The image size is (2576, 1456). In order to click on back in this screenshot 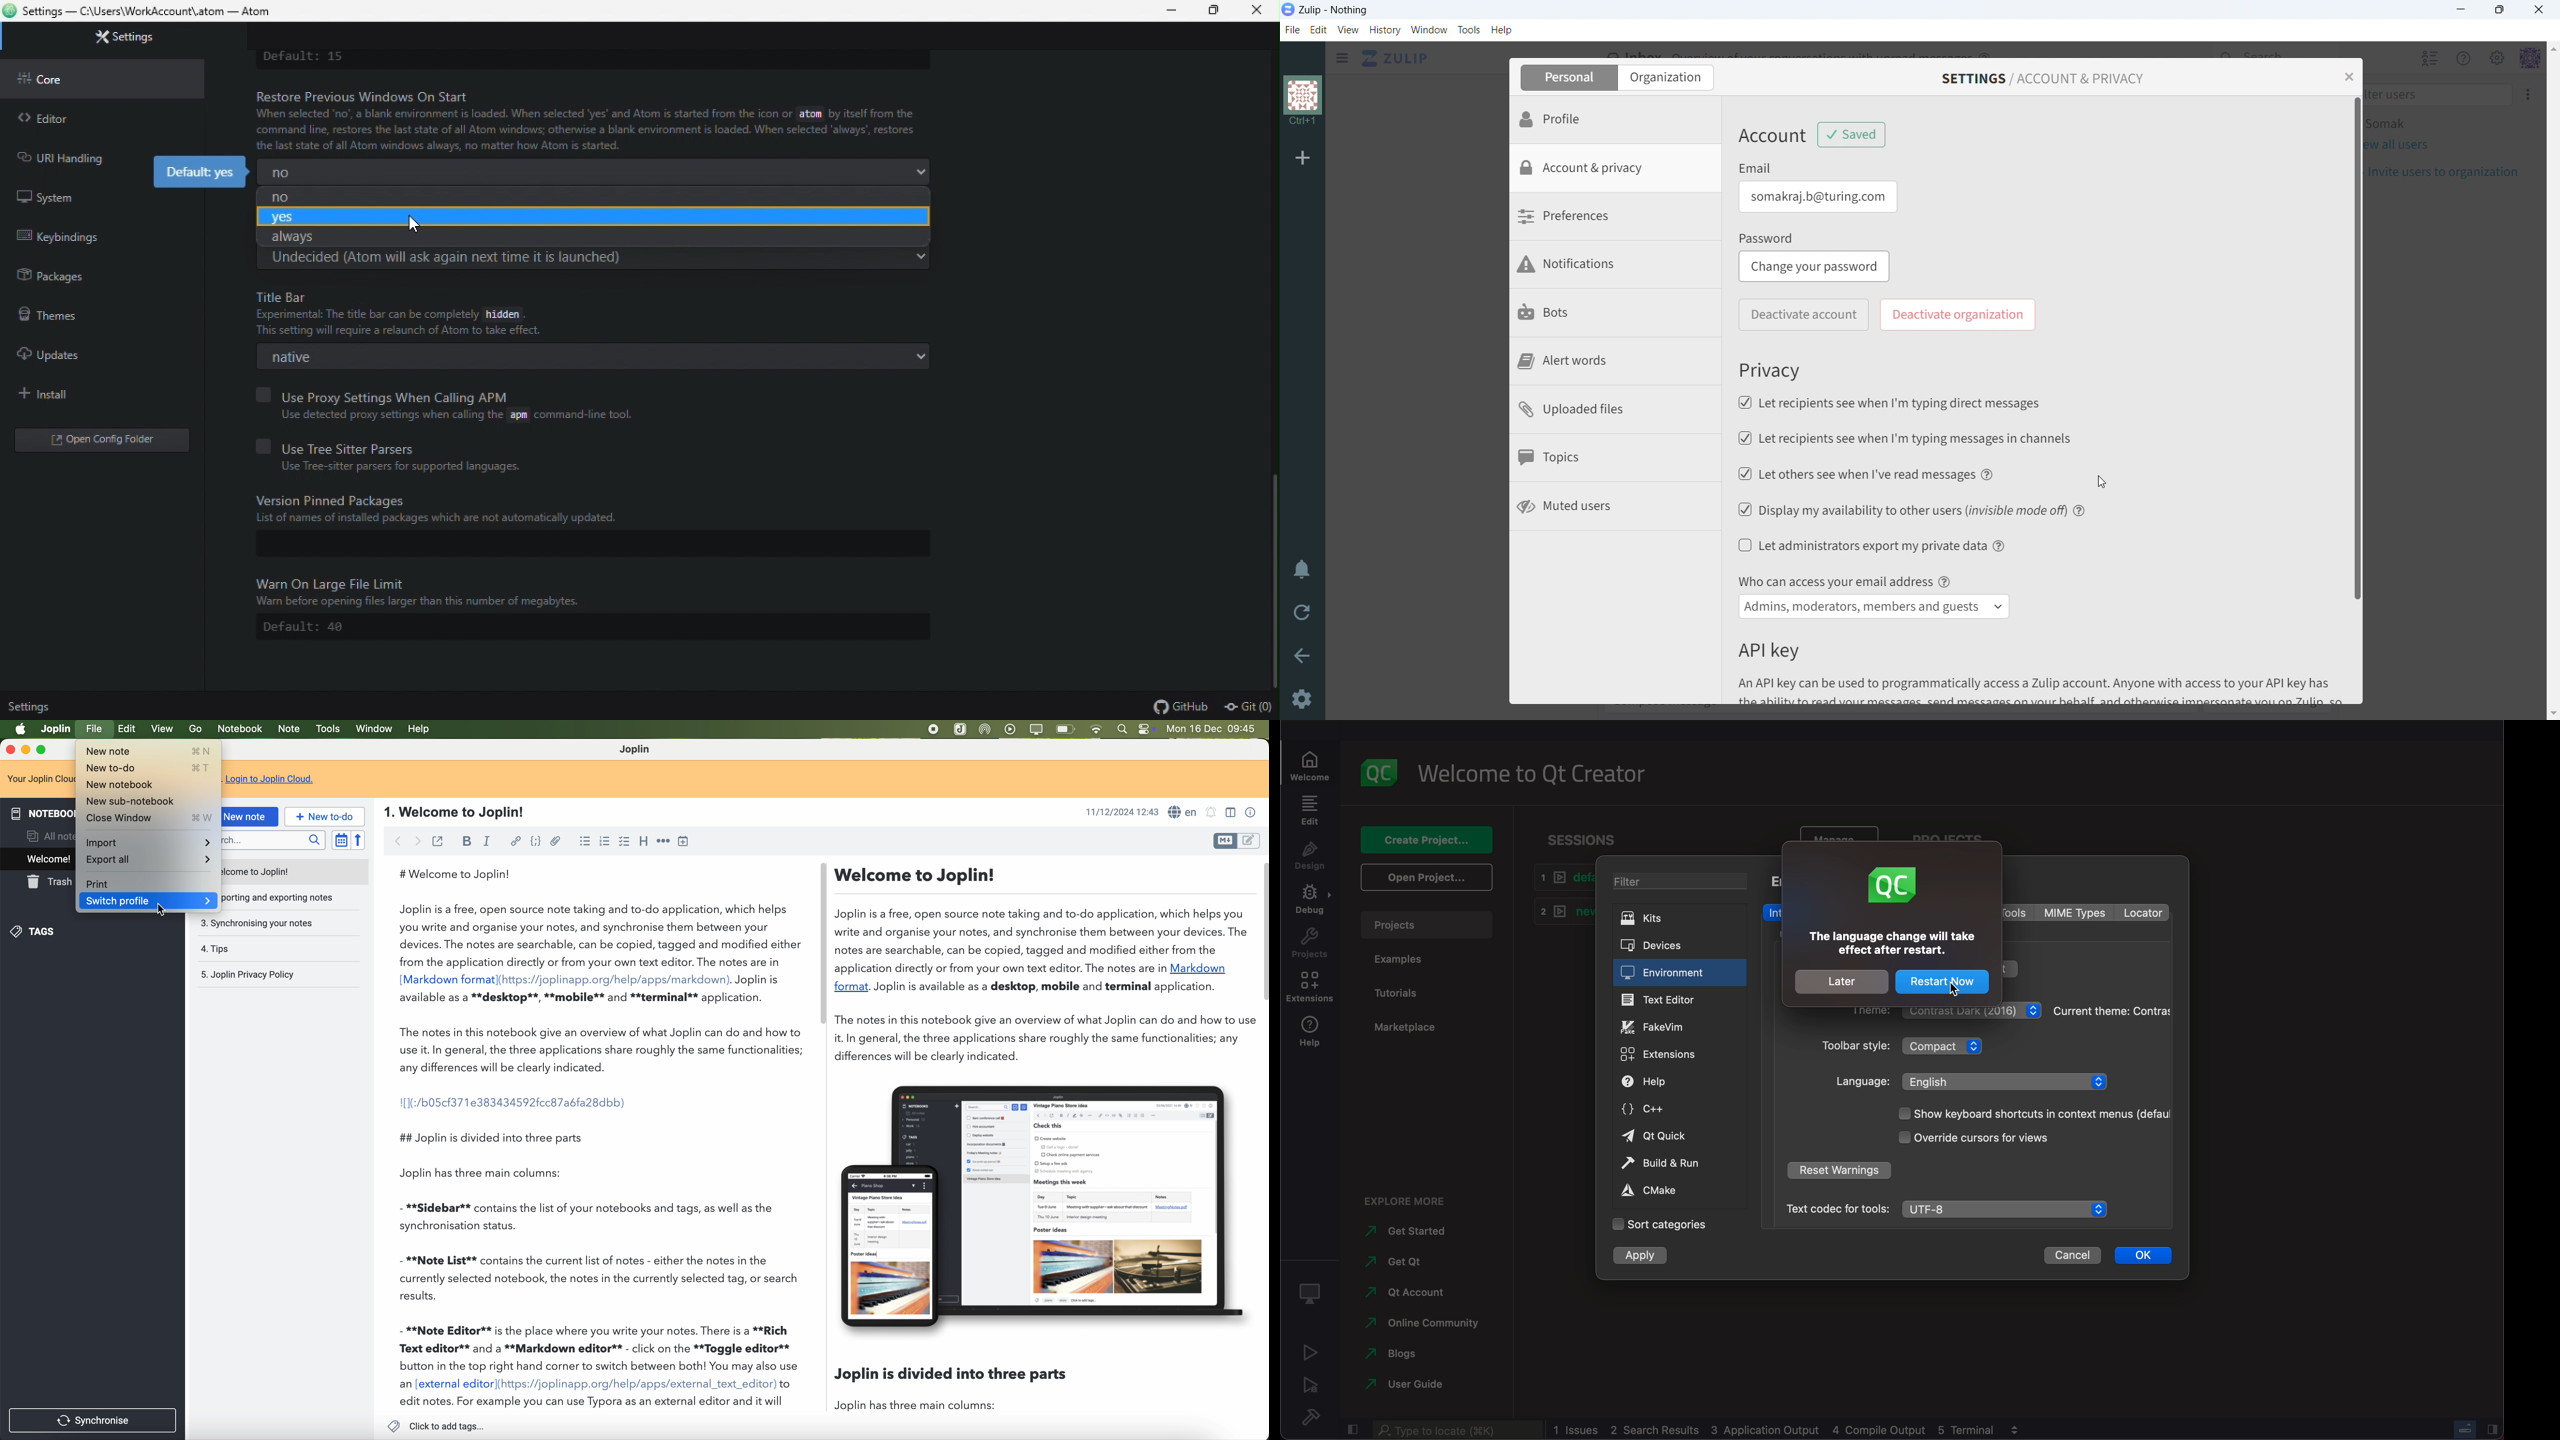, I will do `click(396, 842)`.